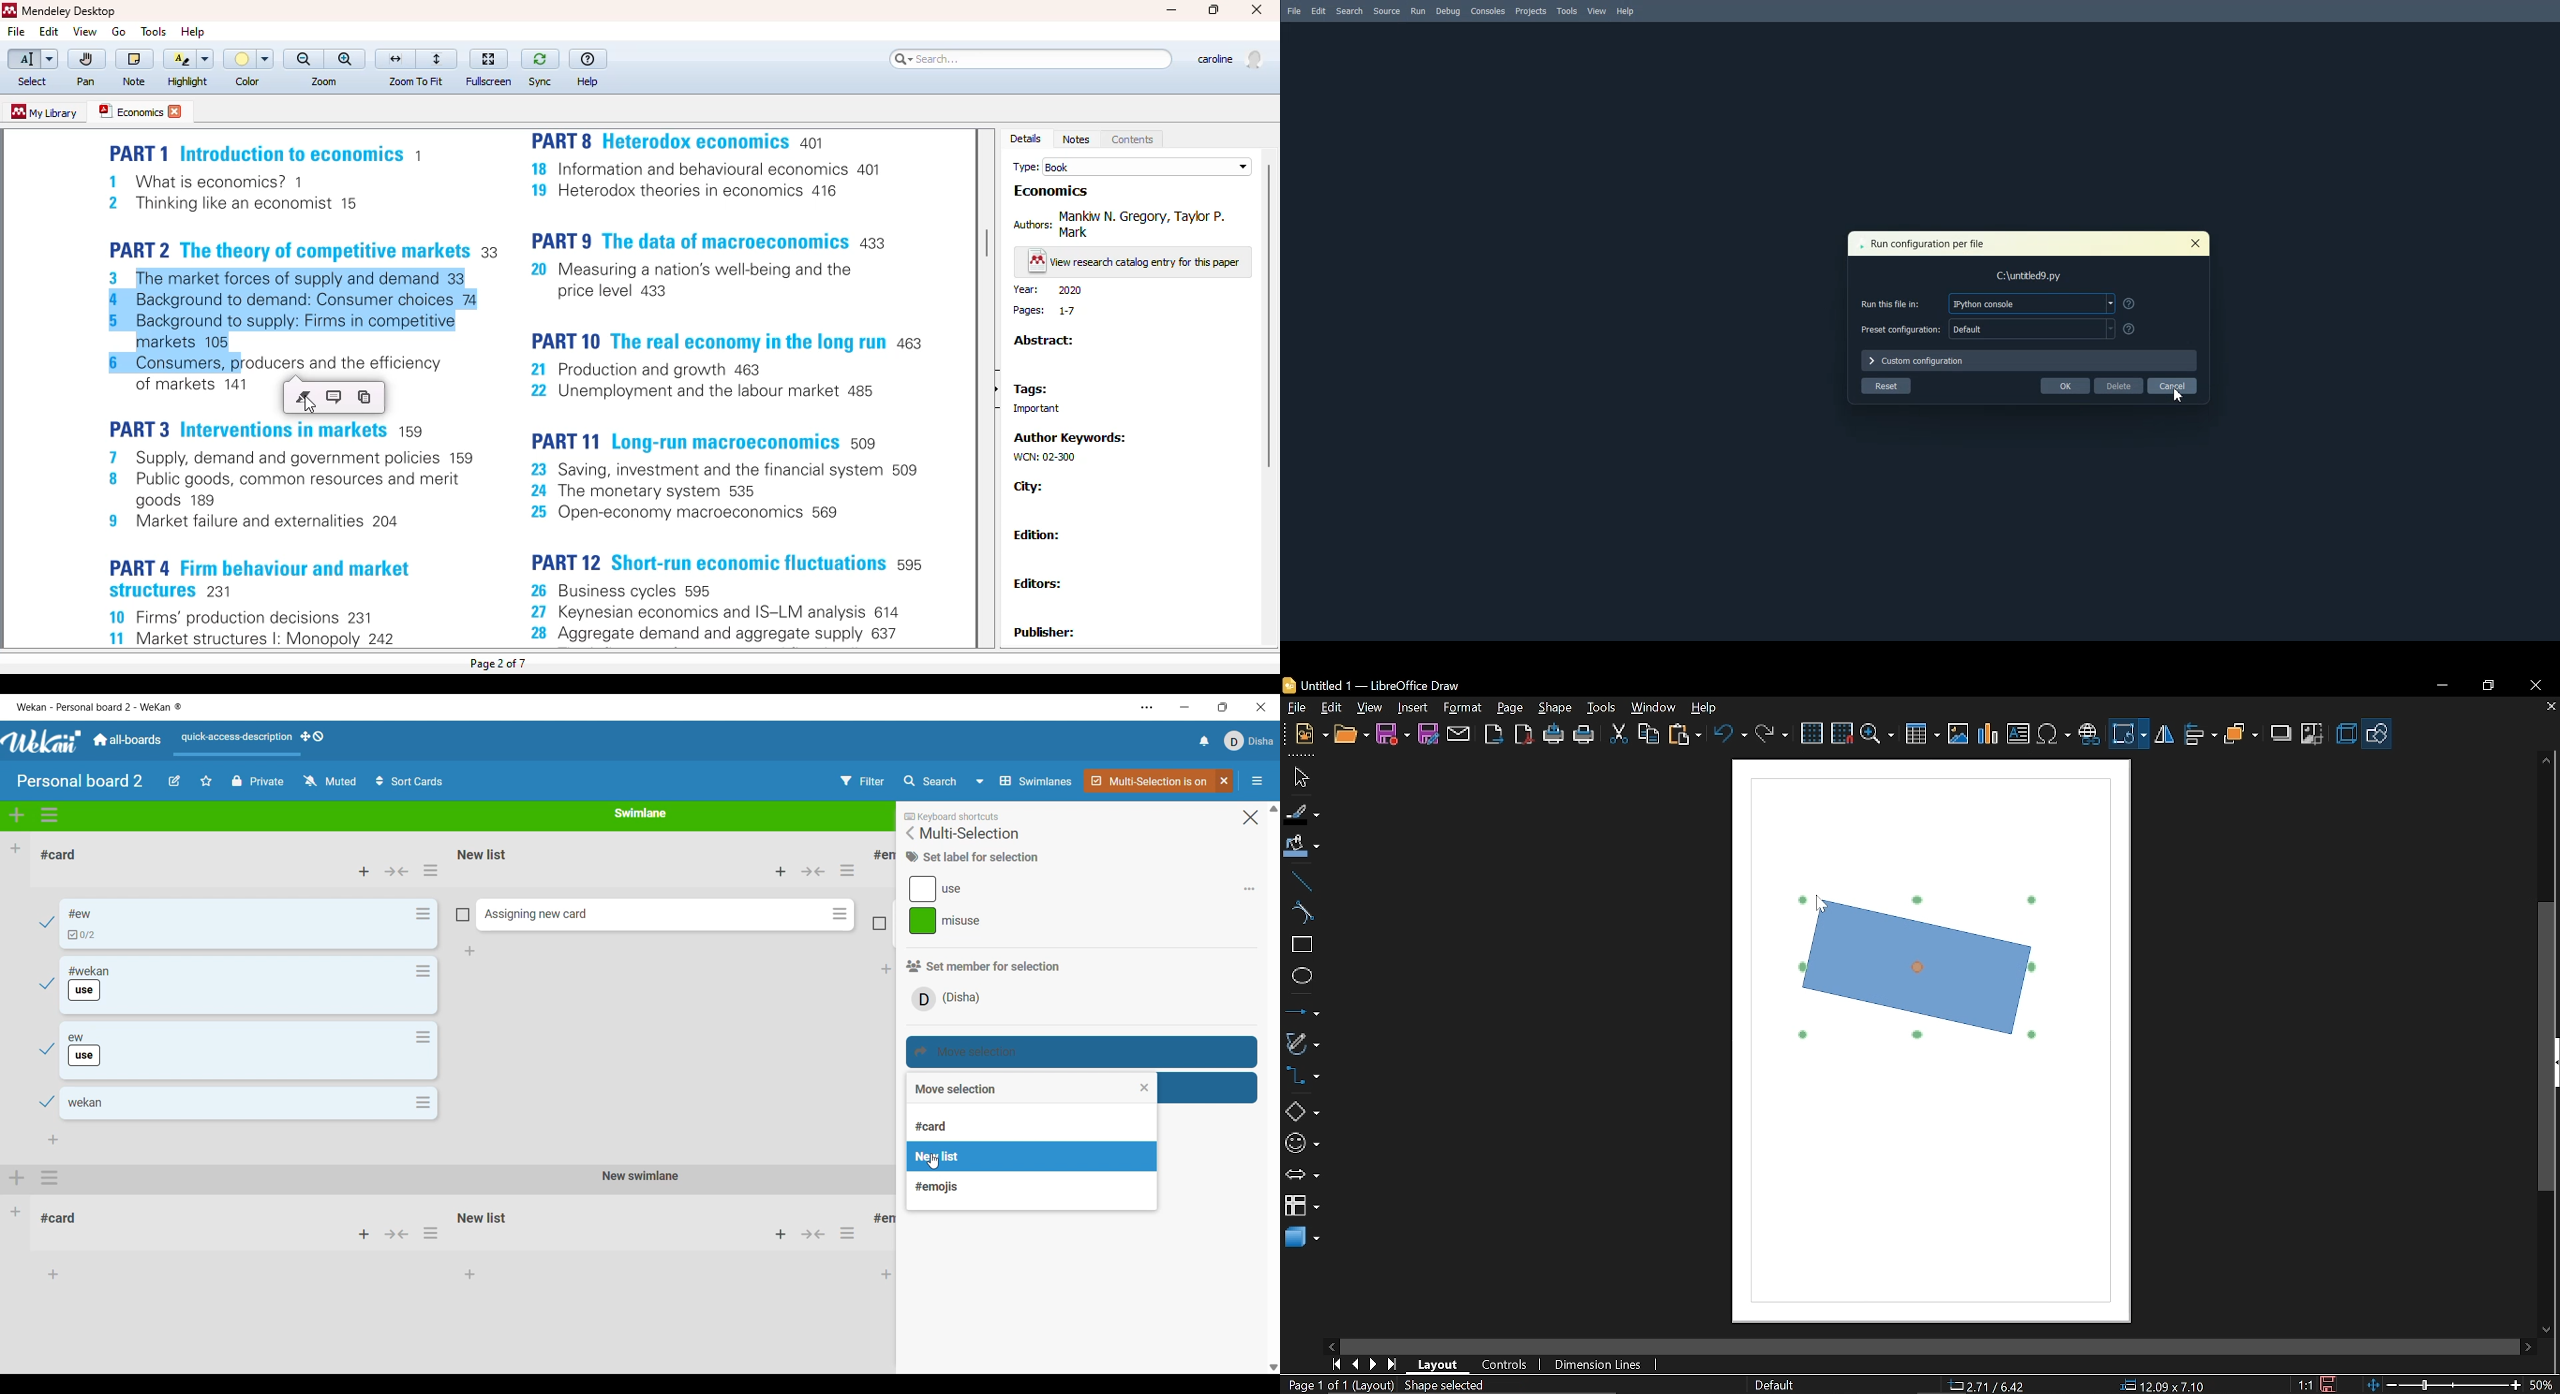 The height and width of the screenshot is (1400, 2576). I want to click on close, so click(2534, 685).